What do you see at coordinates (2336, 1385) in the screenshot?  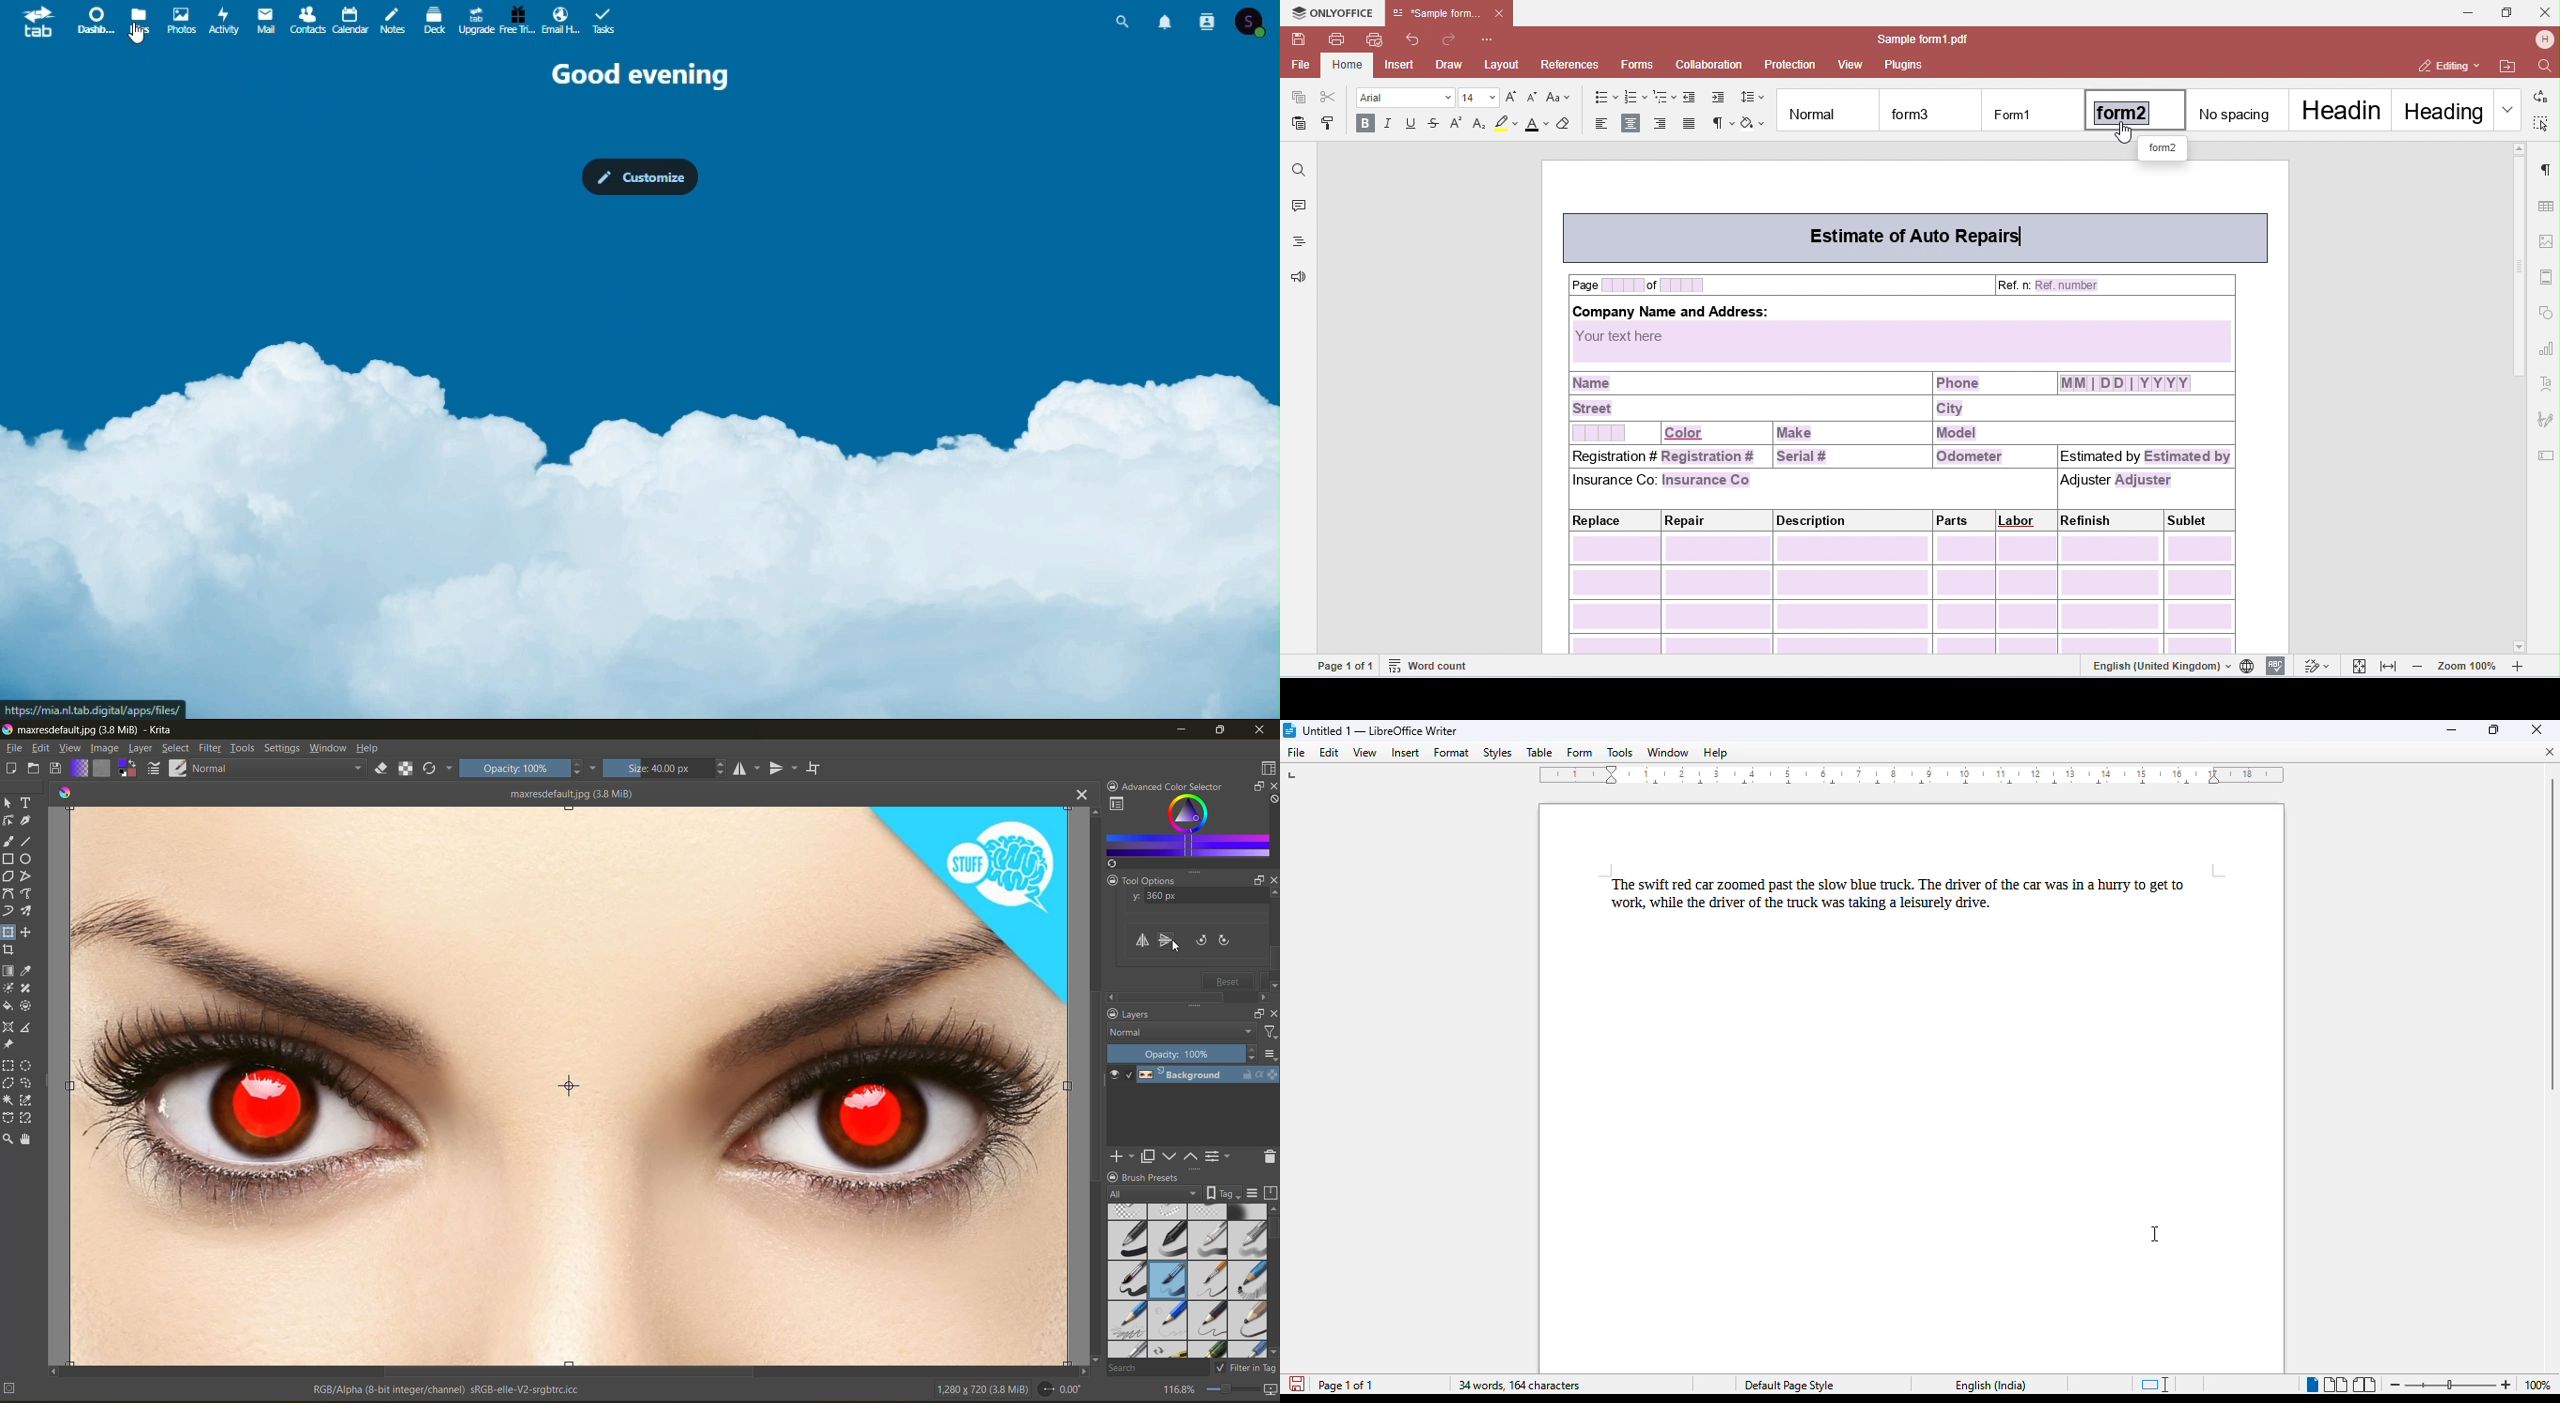 I see `multi-page view` at bounding box center [2336, 1385].